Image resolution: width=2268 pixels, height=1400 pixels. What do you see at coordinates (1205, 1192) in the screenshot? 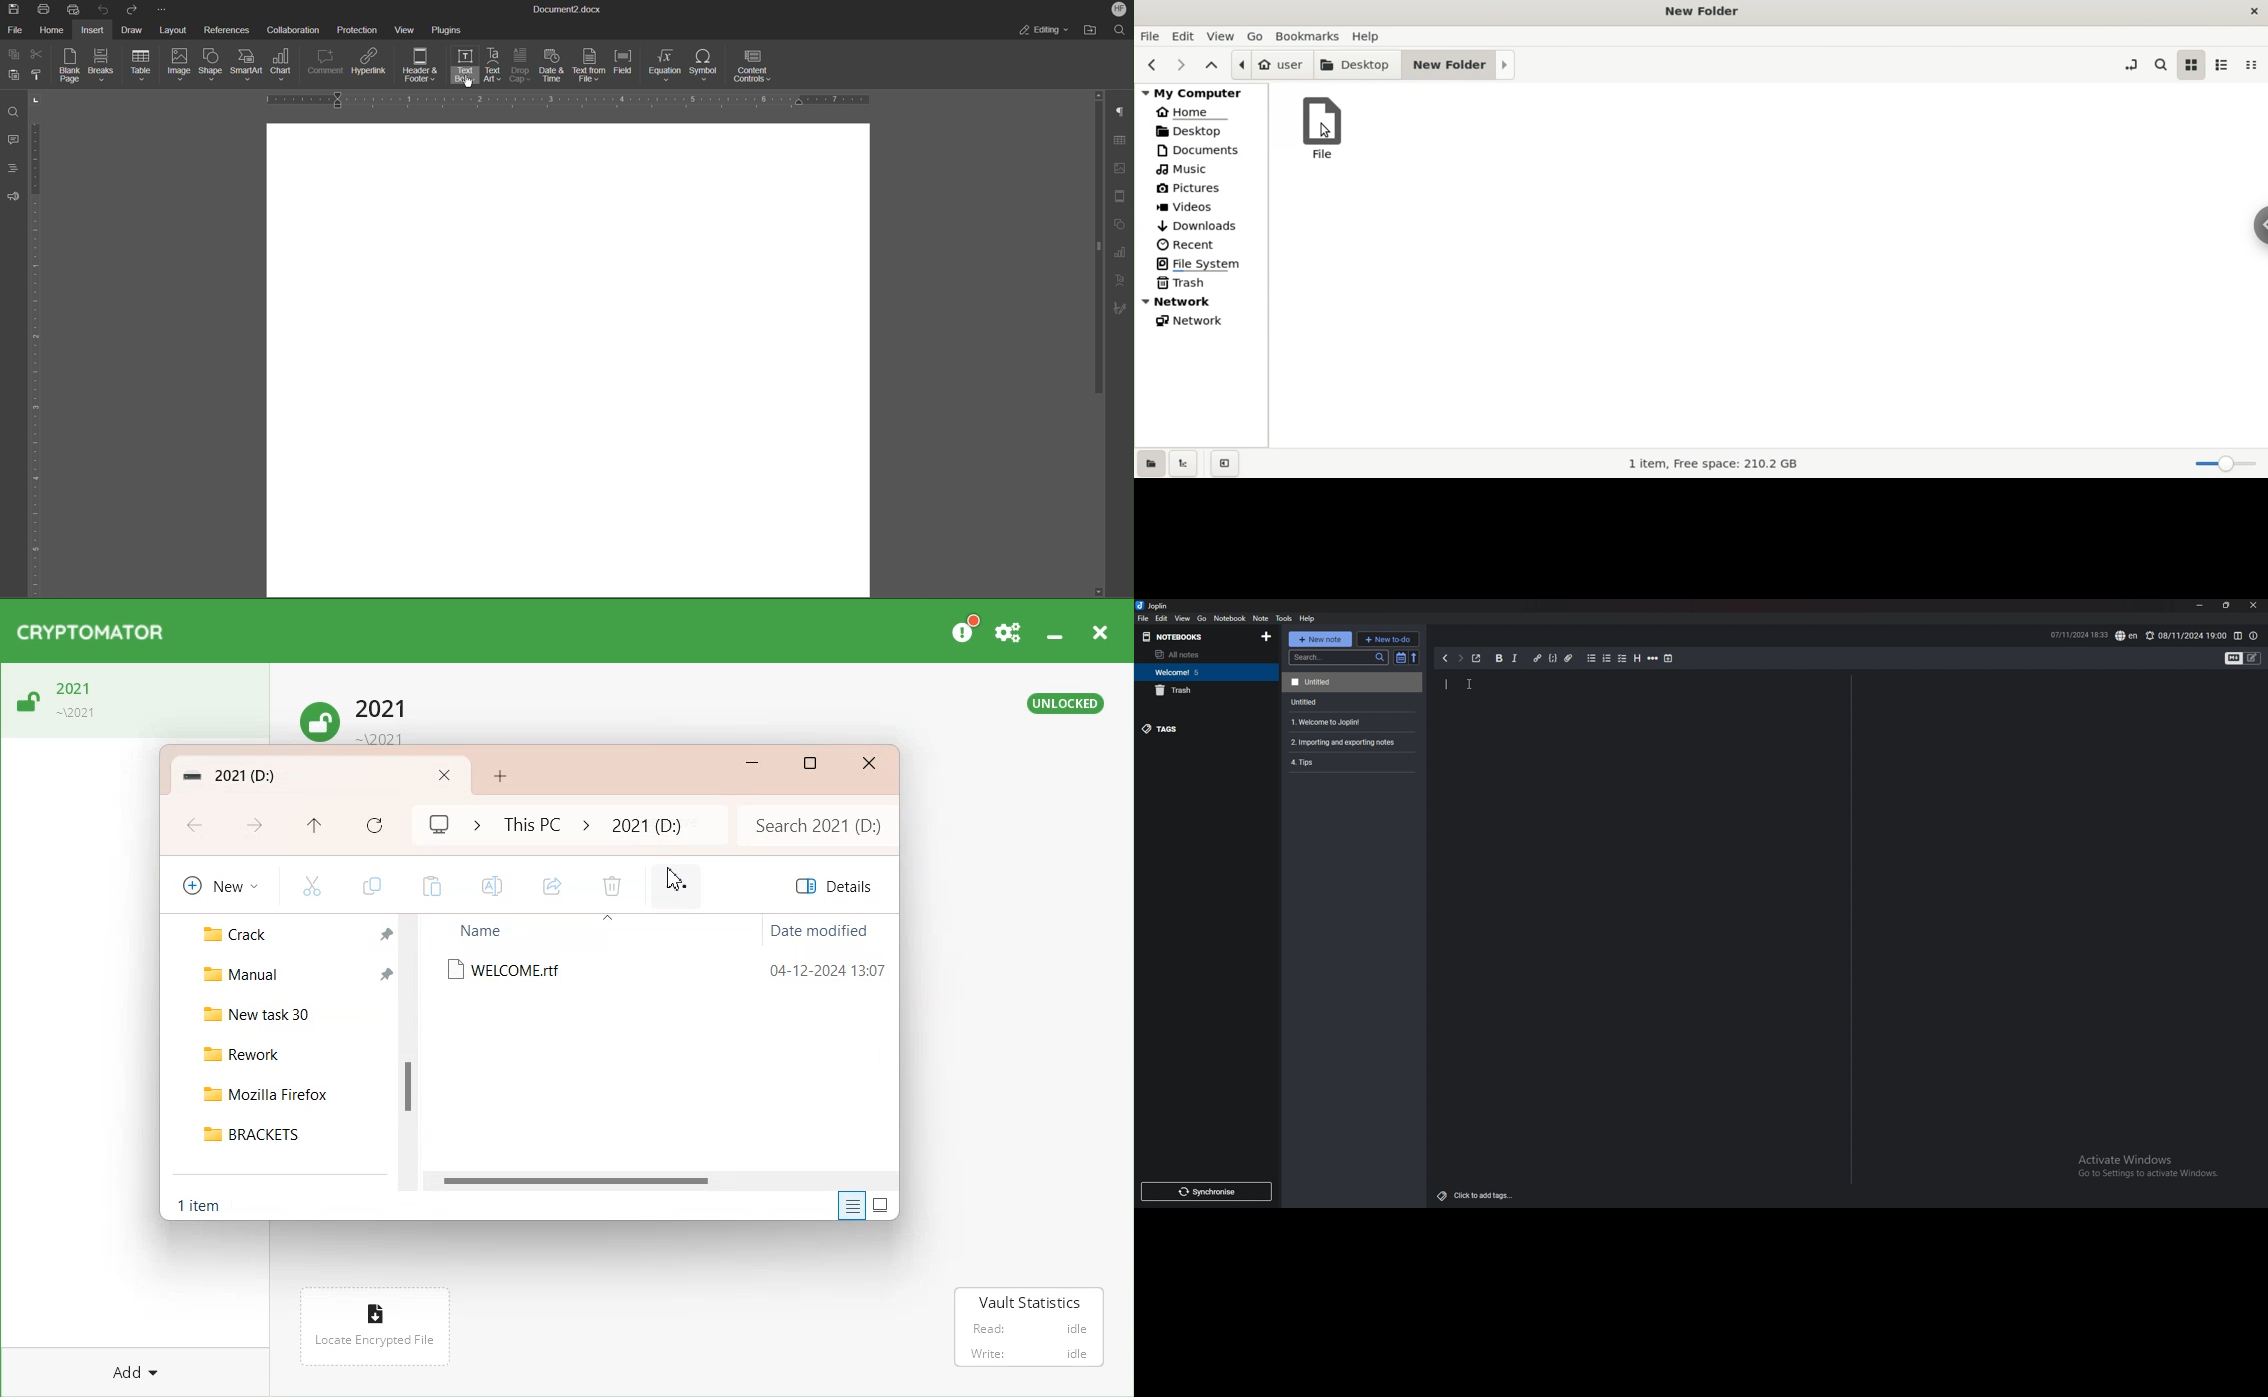
I see `synchronize` at bounding box center [1205, 1192].